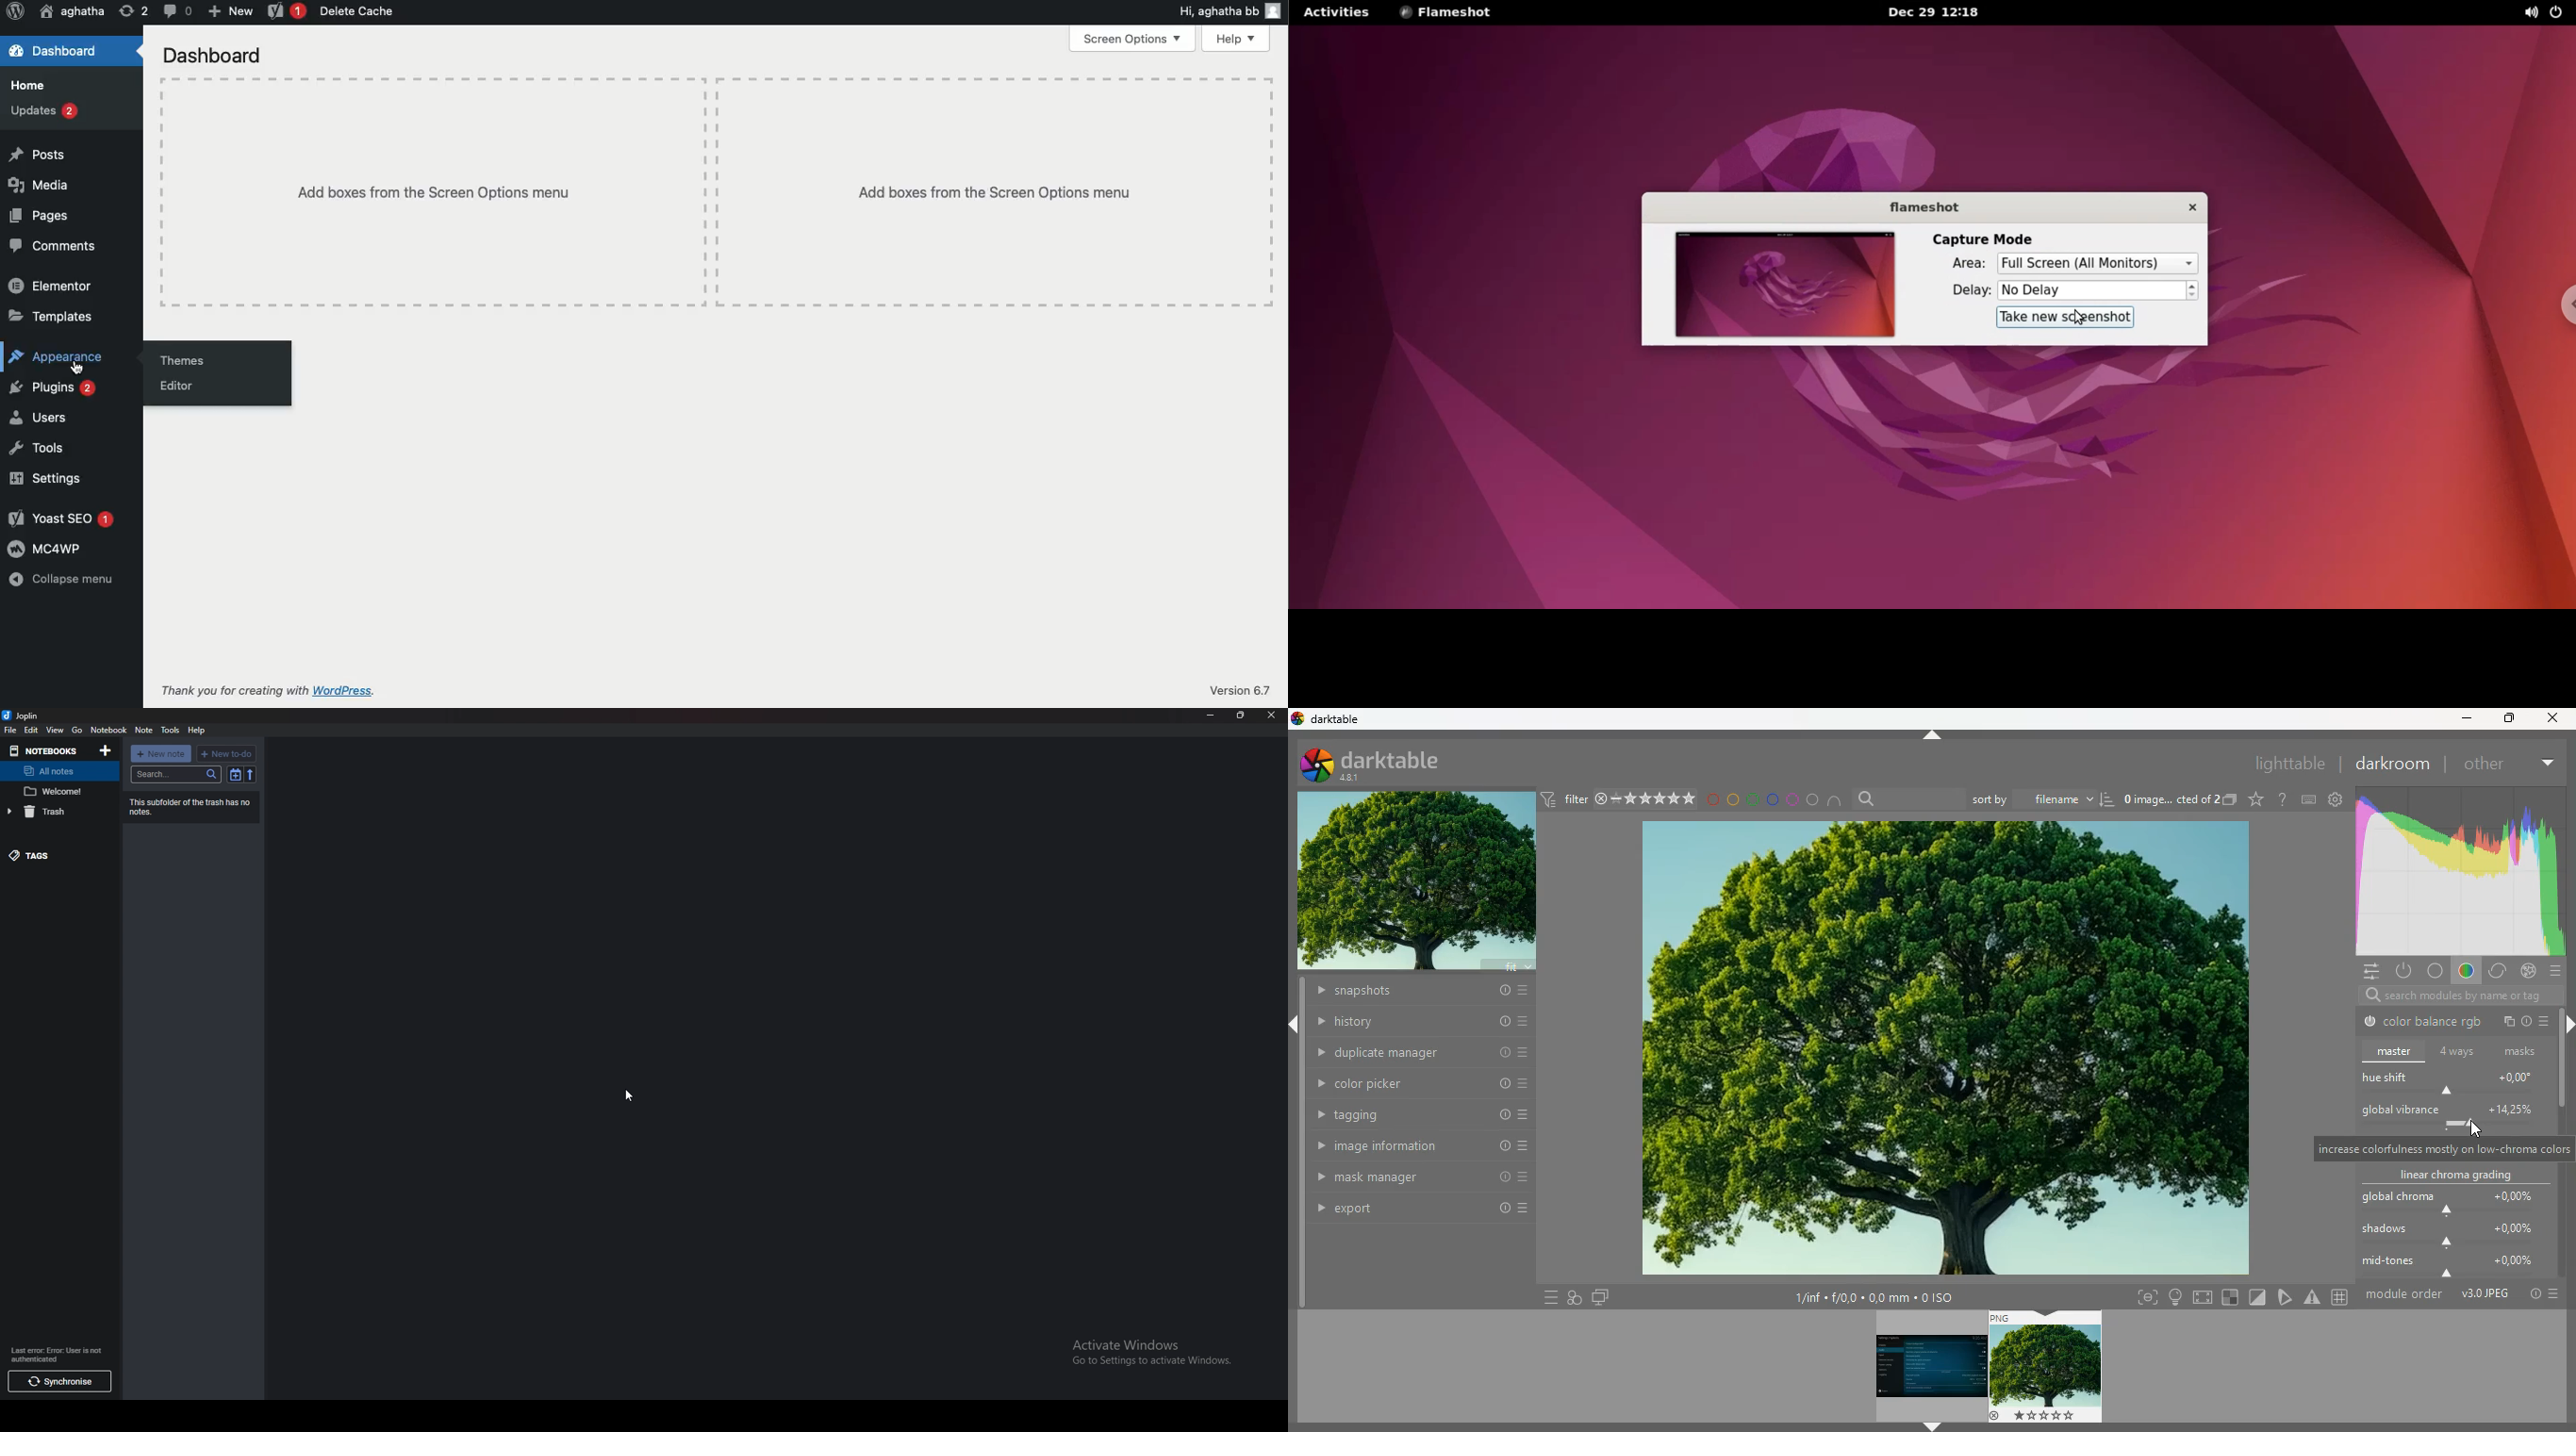 The width and height of the screenshot is (2576, 1456). Describe the element at coordinates (1617, 798) in the screenshot. I see `filter` at that location.